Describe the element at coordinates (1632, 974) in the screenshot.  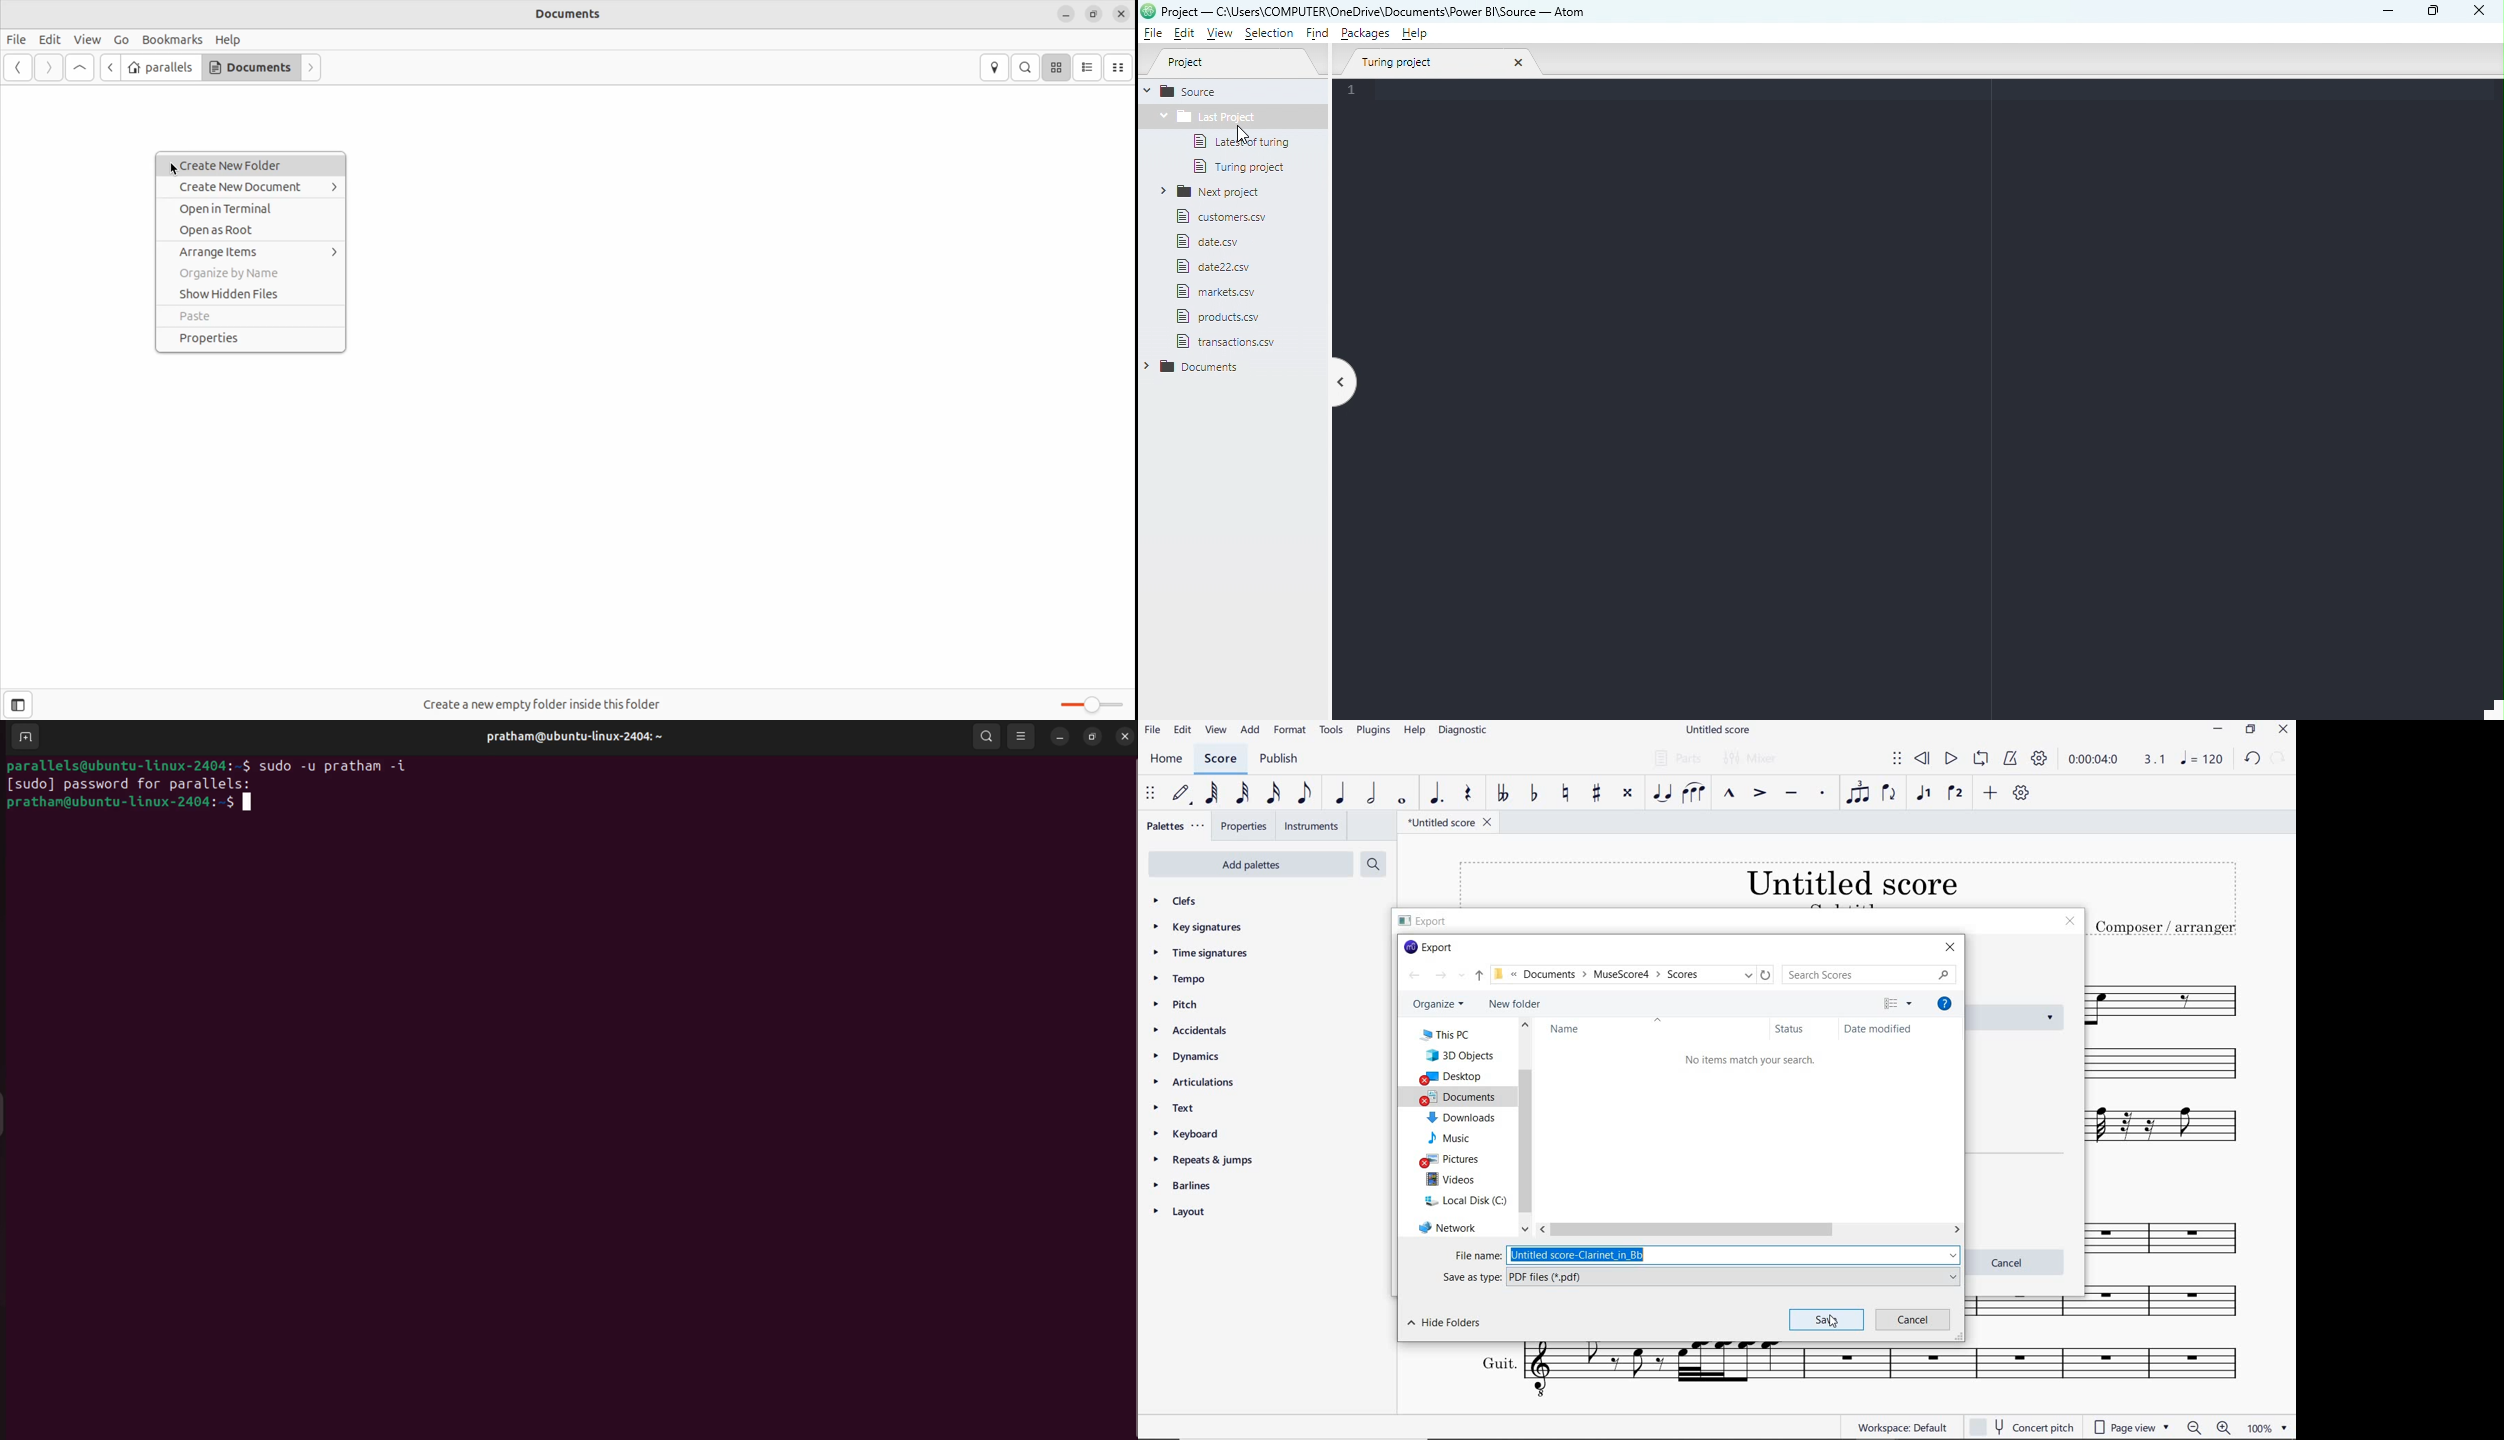
I see `PATH` at that location.